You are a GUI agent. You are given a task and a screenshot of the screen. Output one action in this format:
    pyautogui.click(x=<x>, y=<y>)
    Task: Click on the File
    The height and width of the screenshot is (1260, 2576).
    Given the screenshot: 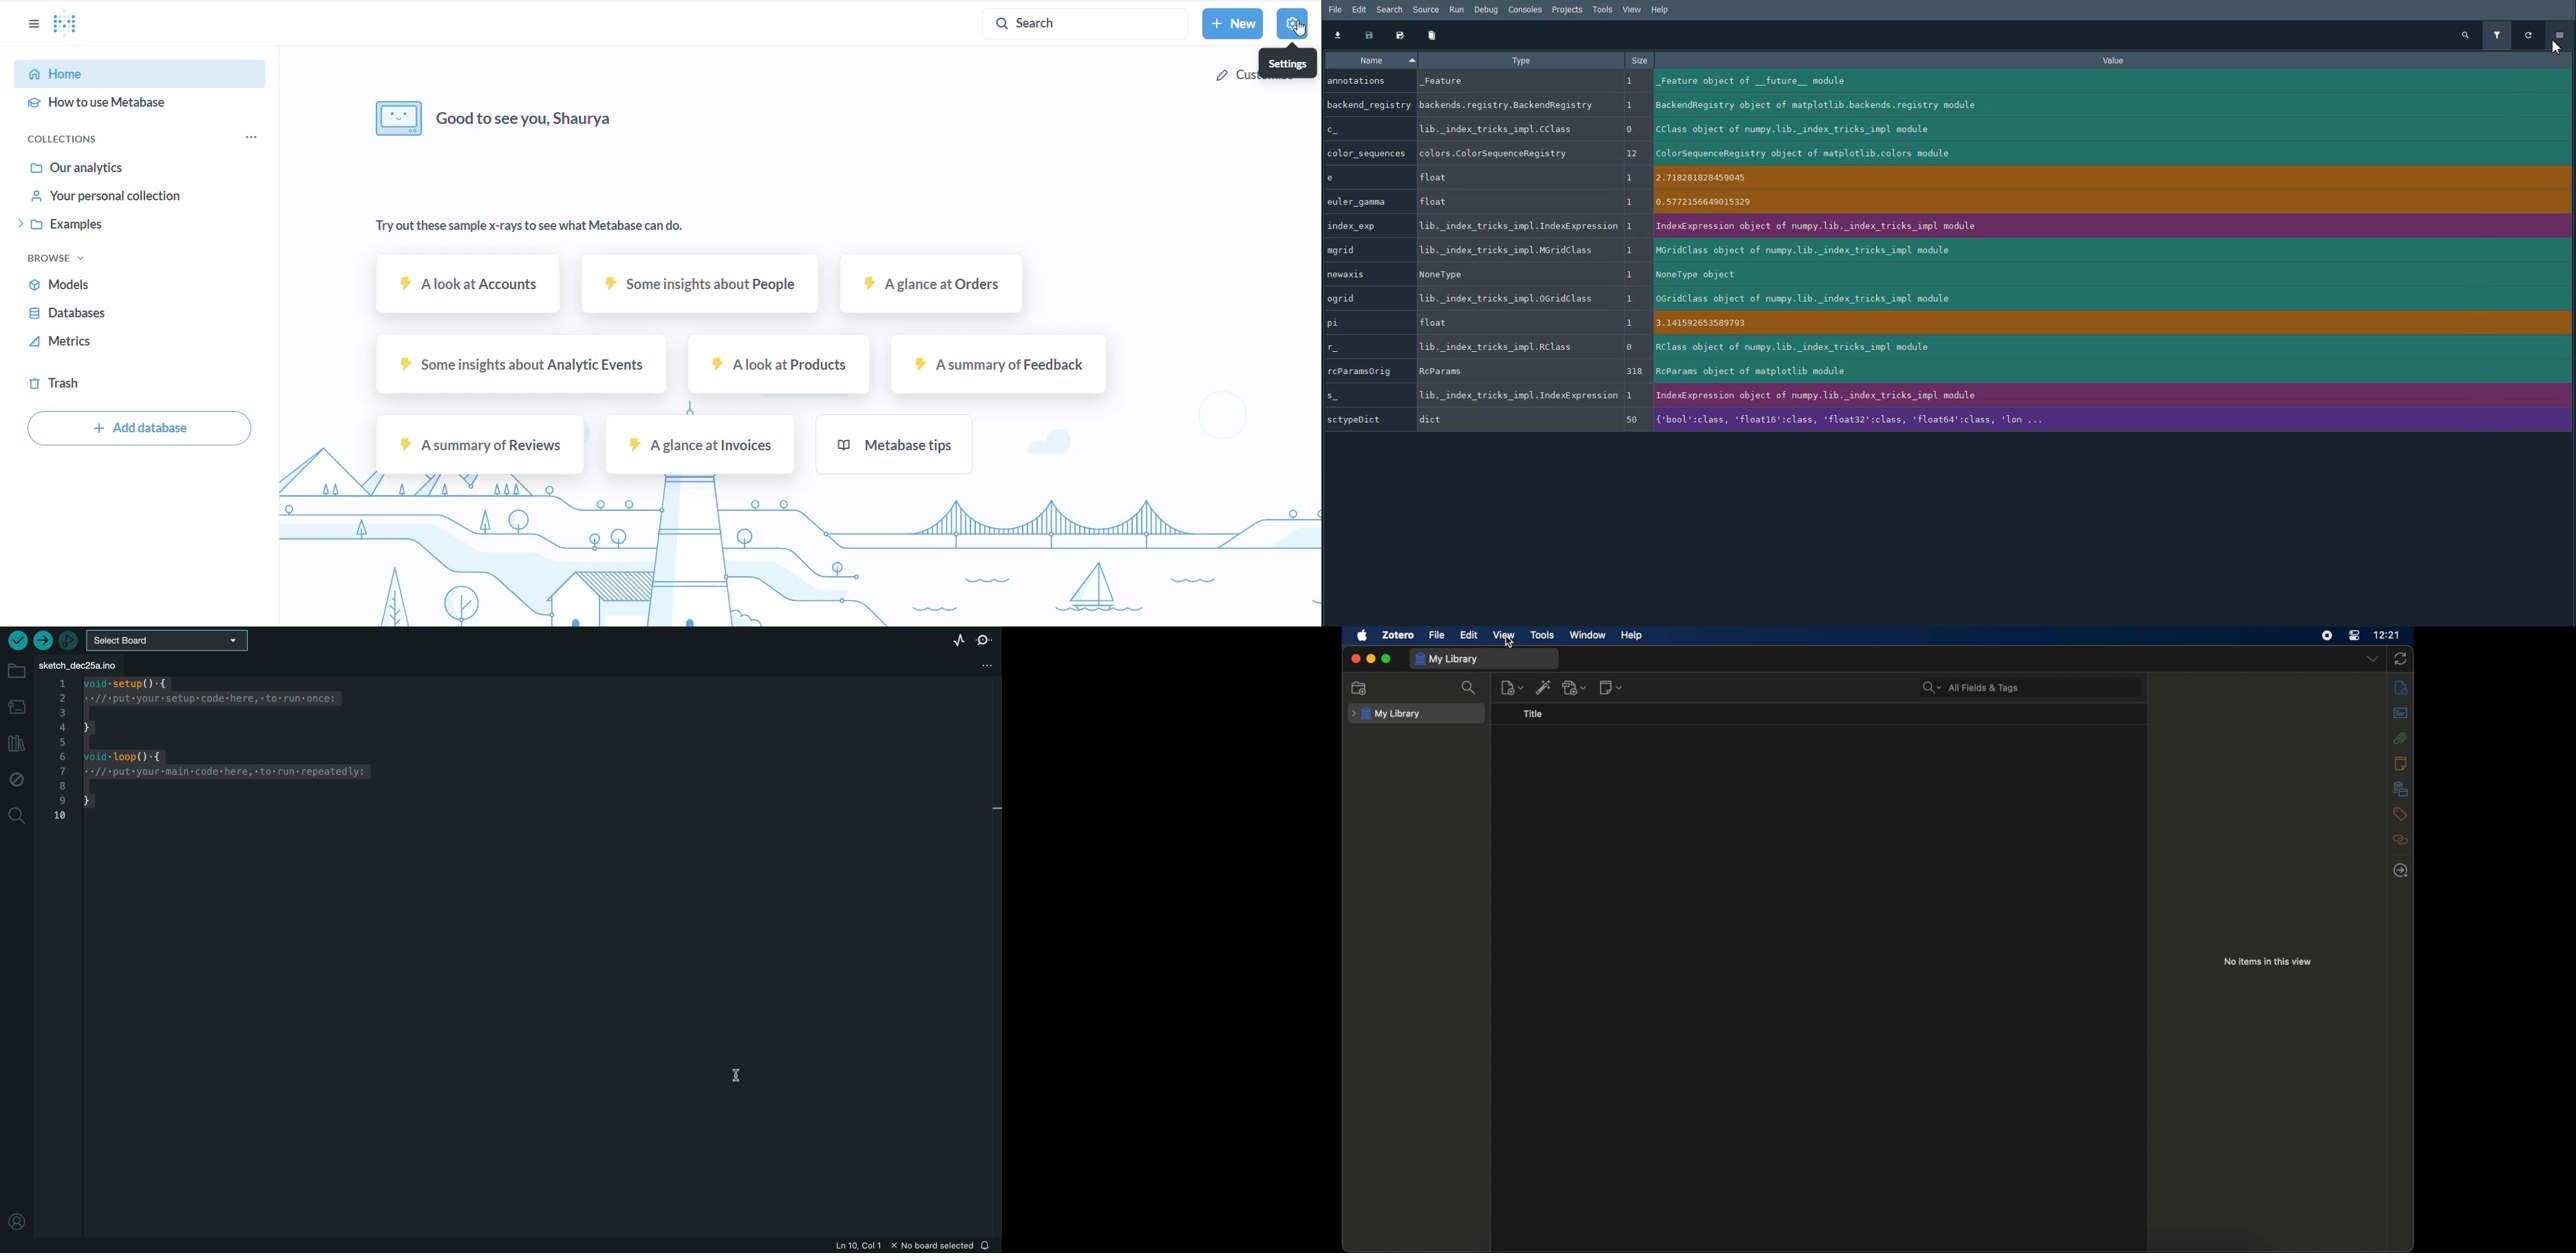 What is the action you would take?
    pyautogui.click(x=1335, y=9)
    